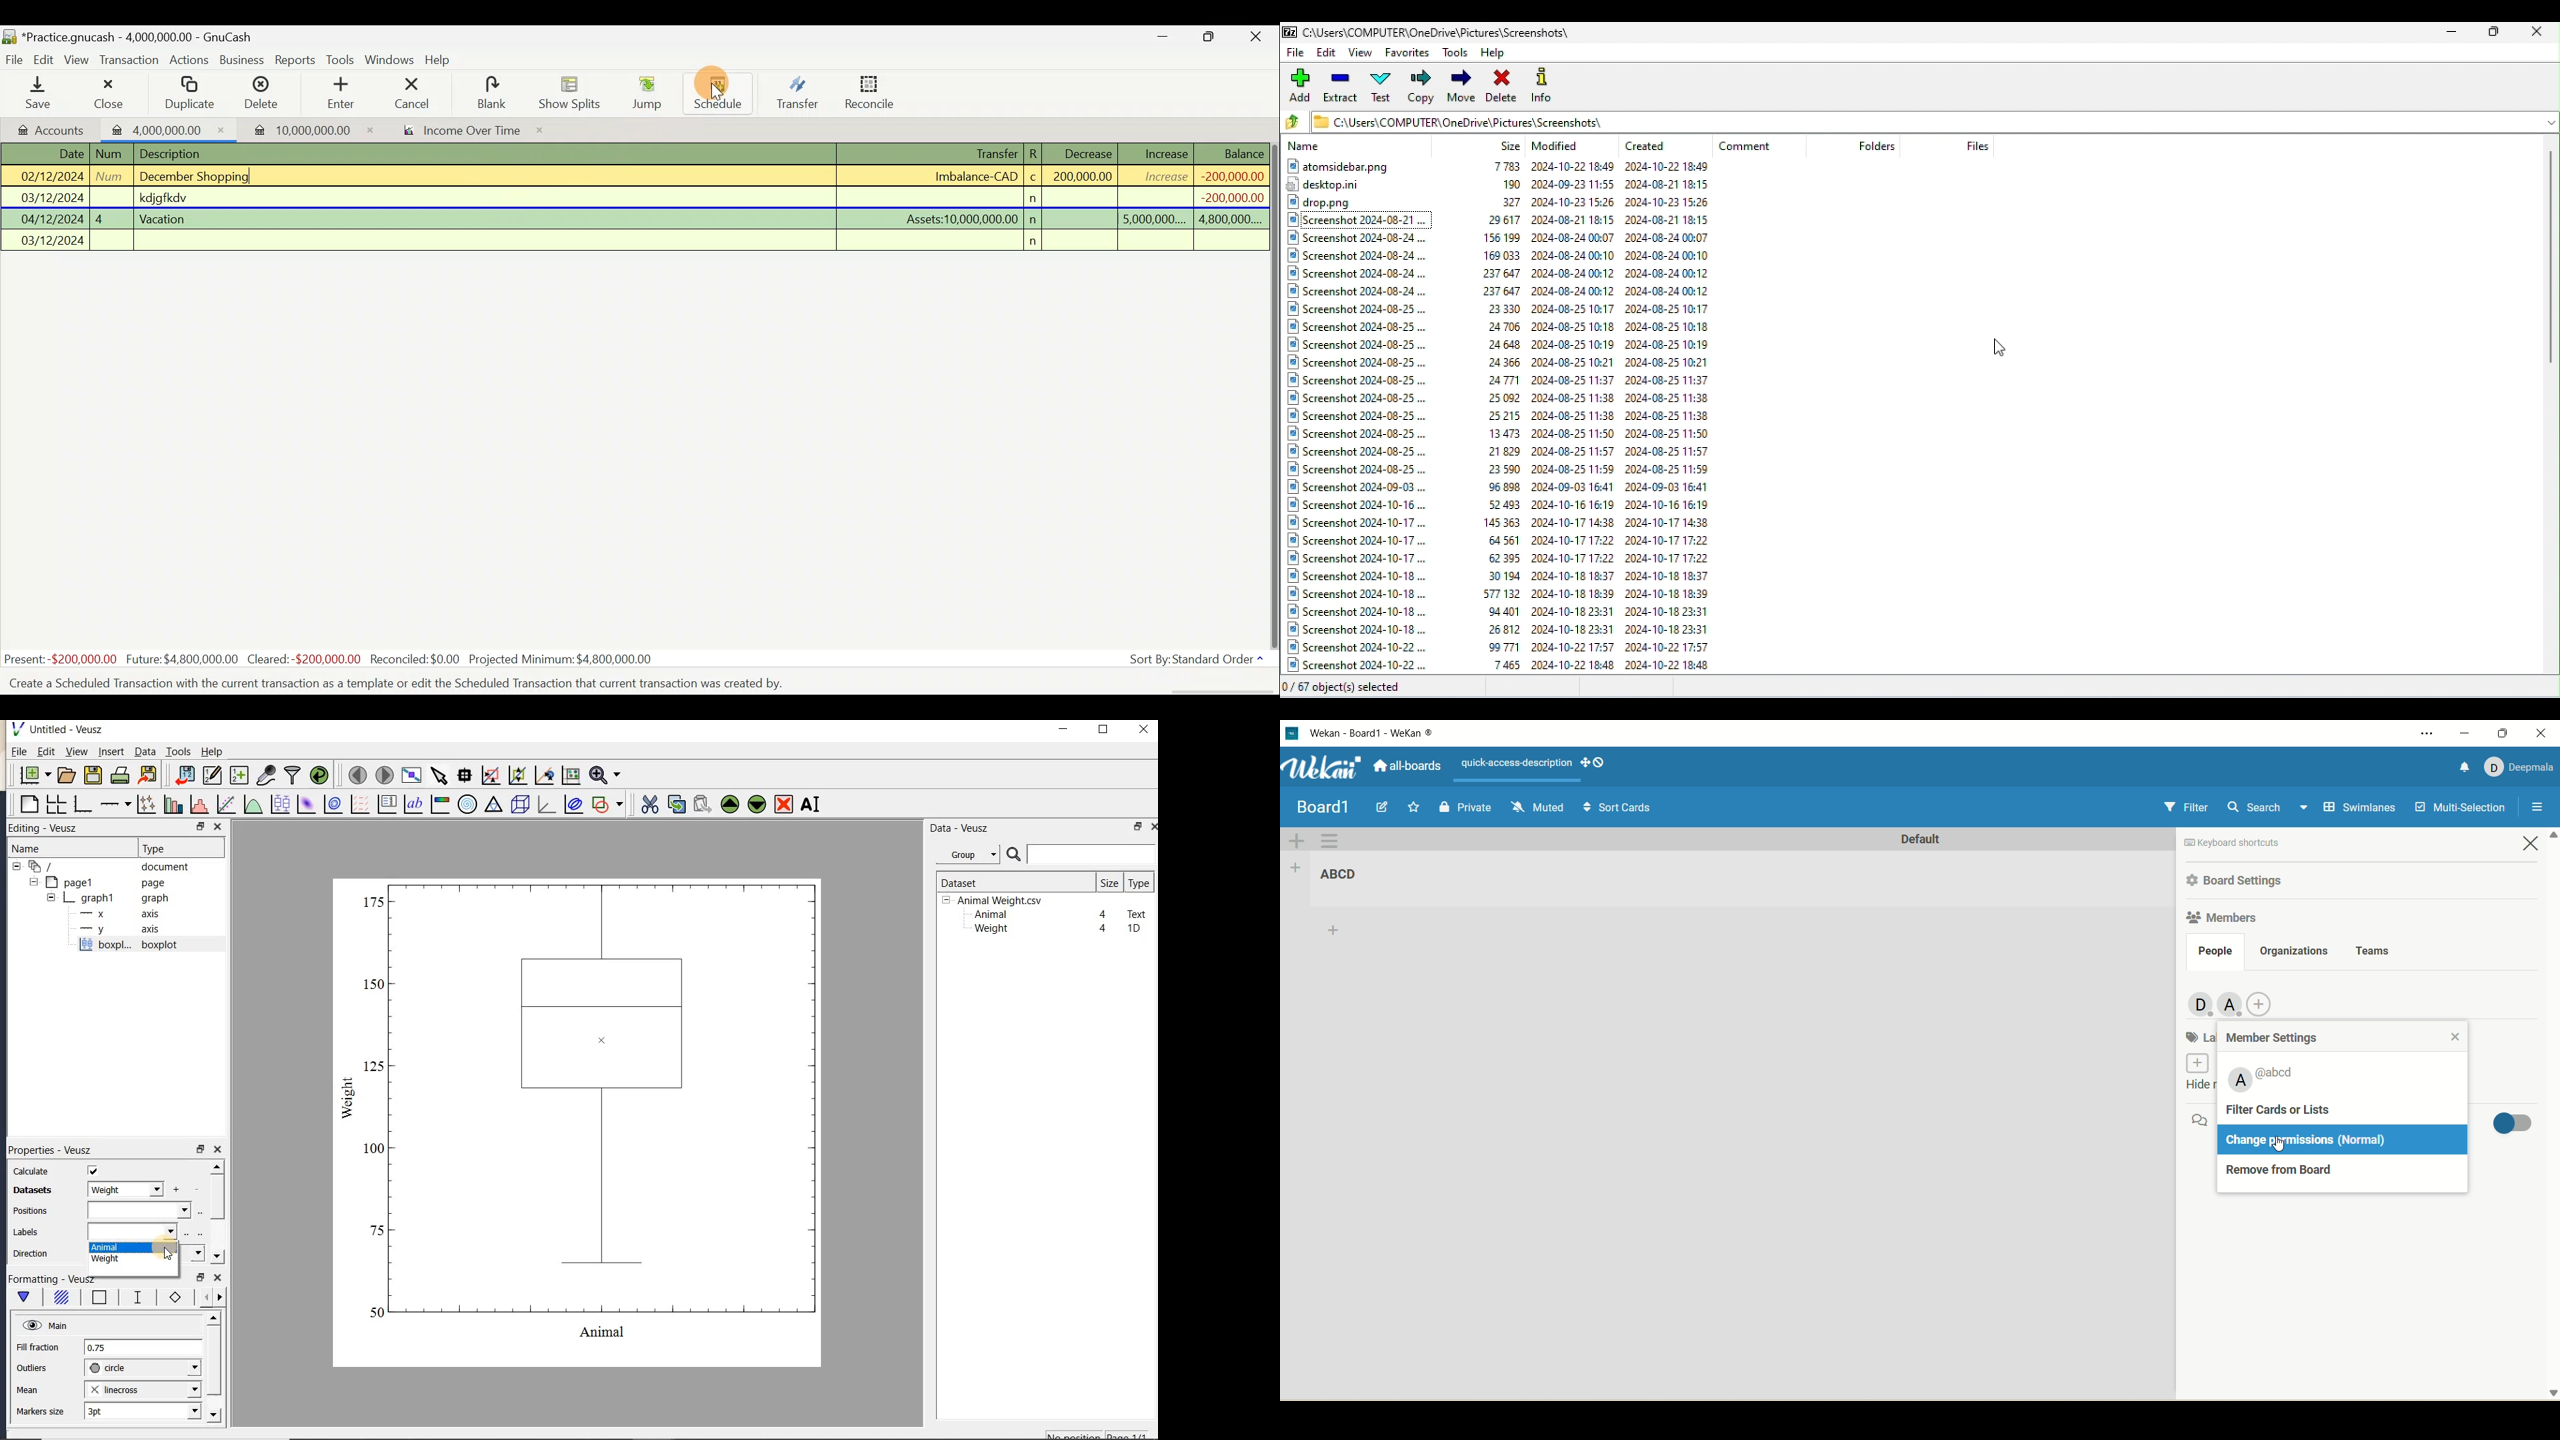 The image size is (2576, 1456). What do you see at coordinates (1163, 39) in the screenshot?
I see `Minimise` at bounding box center [1163, 39].